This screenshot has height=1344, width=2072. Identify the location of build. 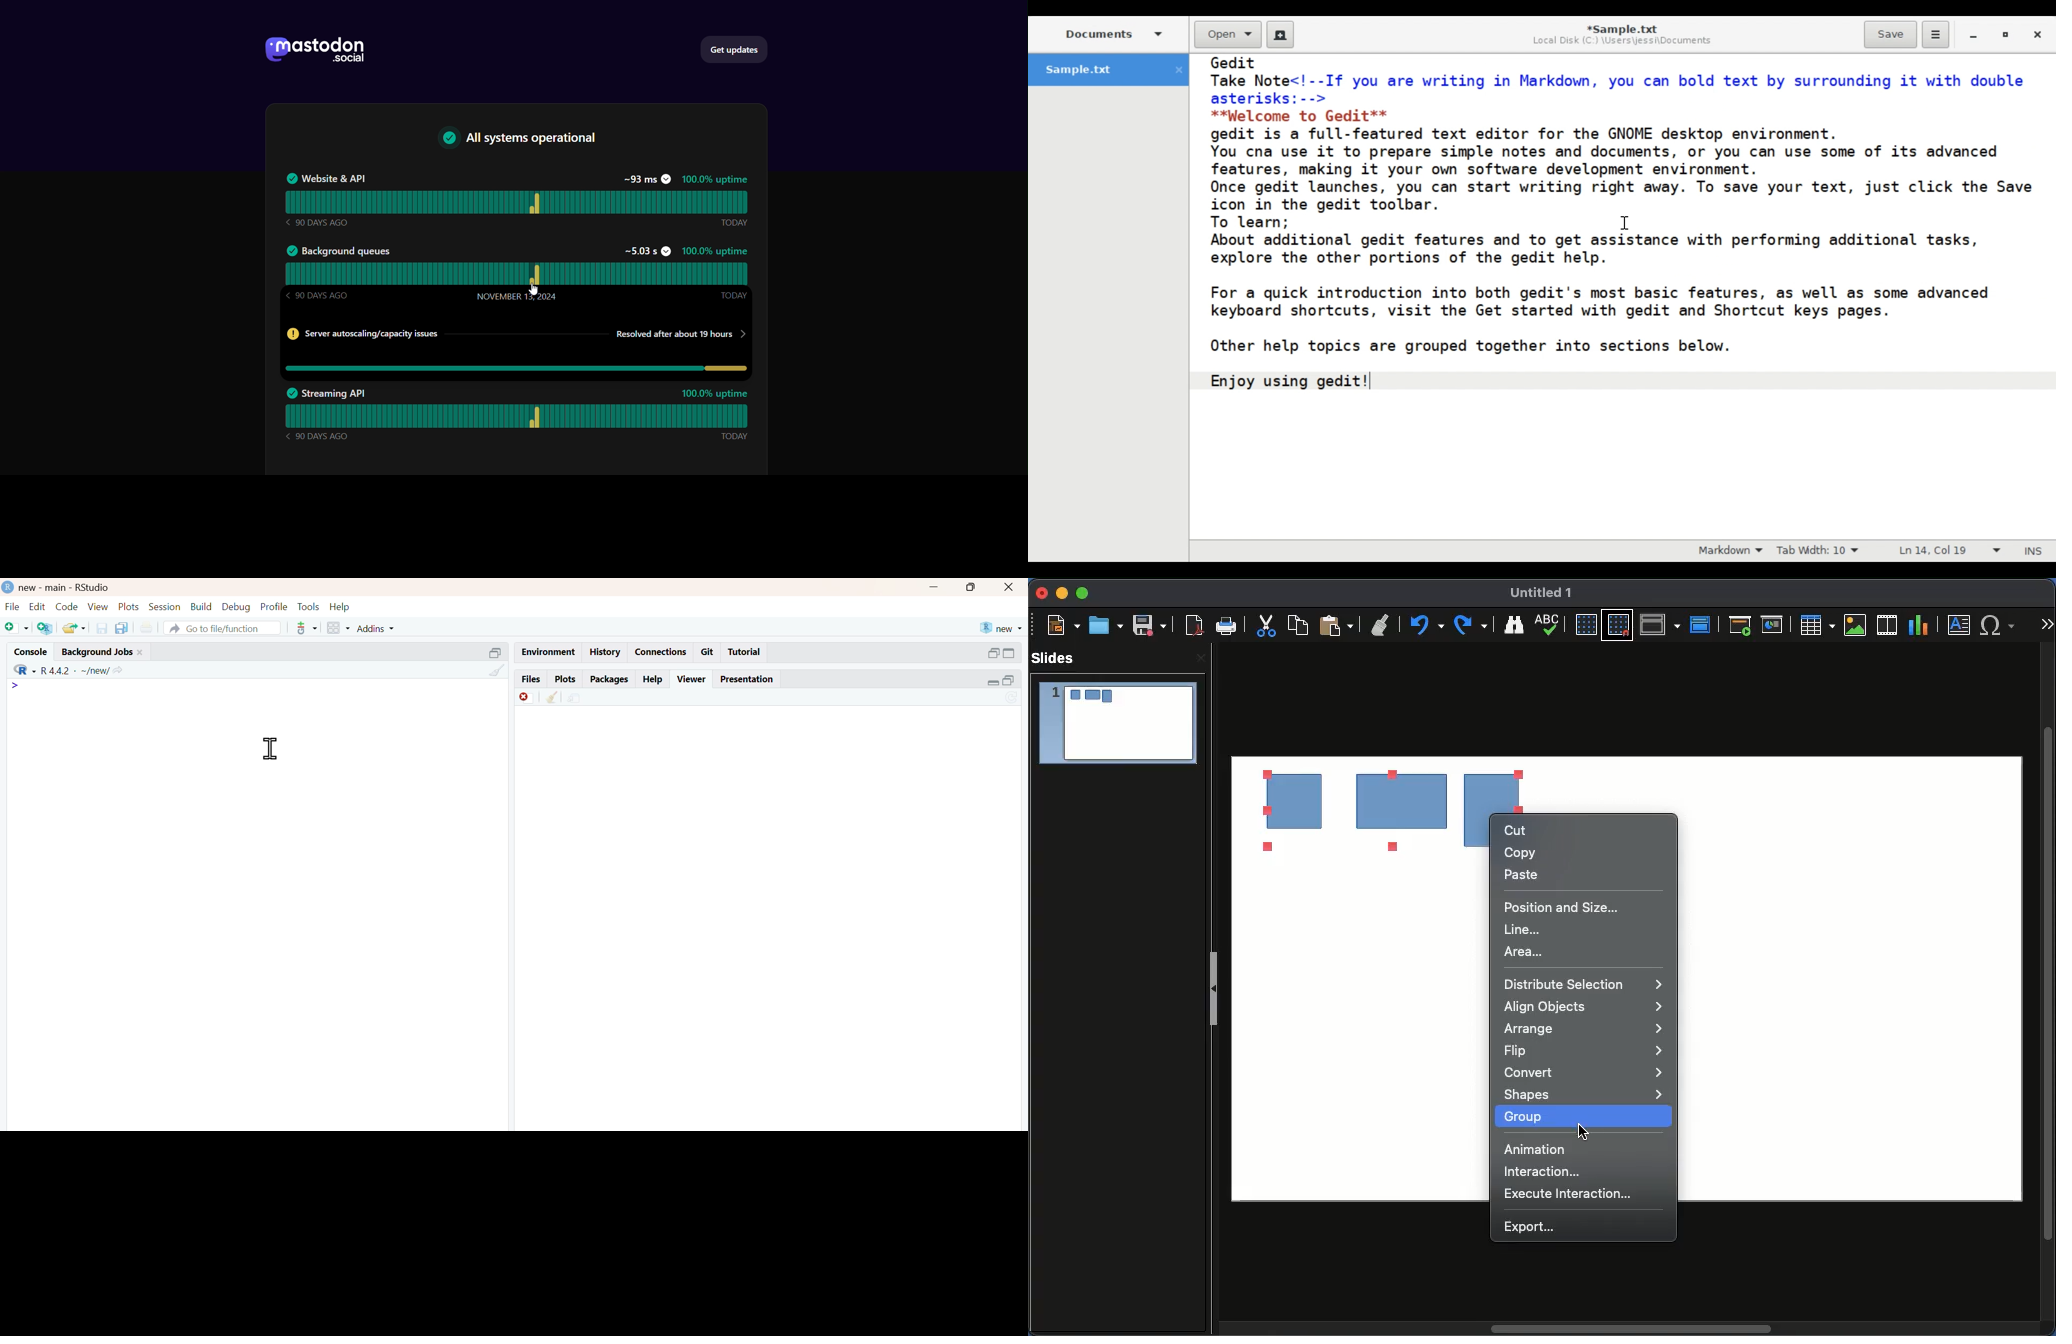
(202, 607).